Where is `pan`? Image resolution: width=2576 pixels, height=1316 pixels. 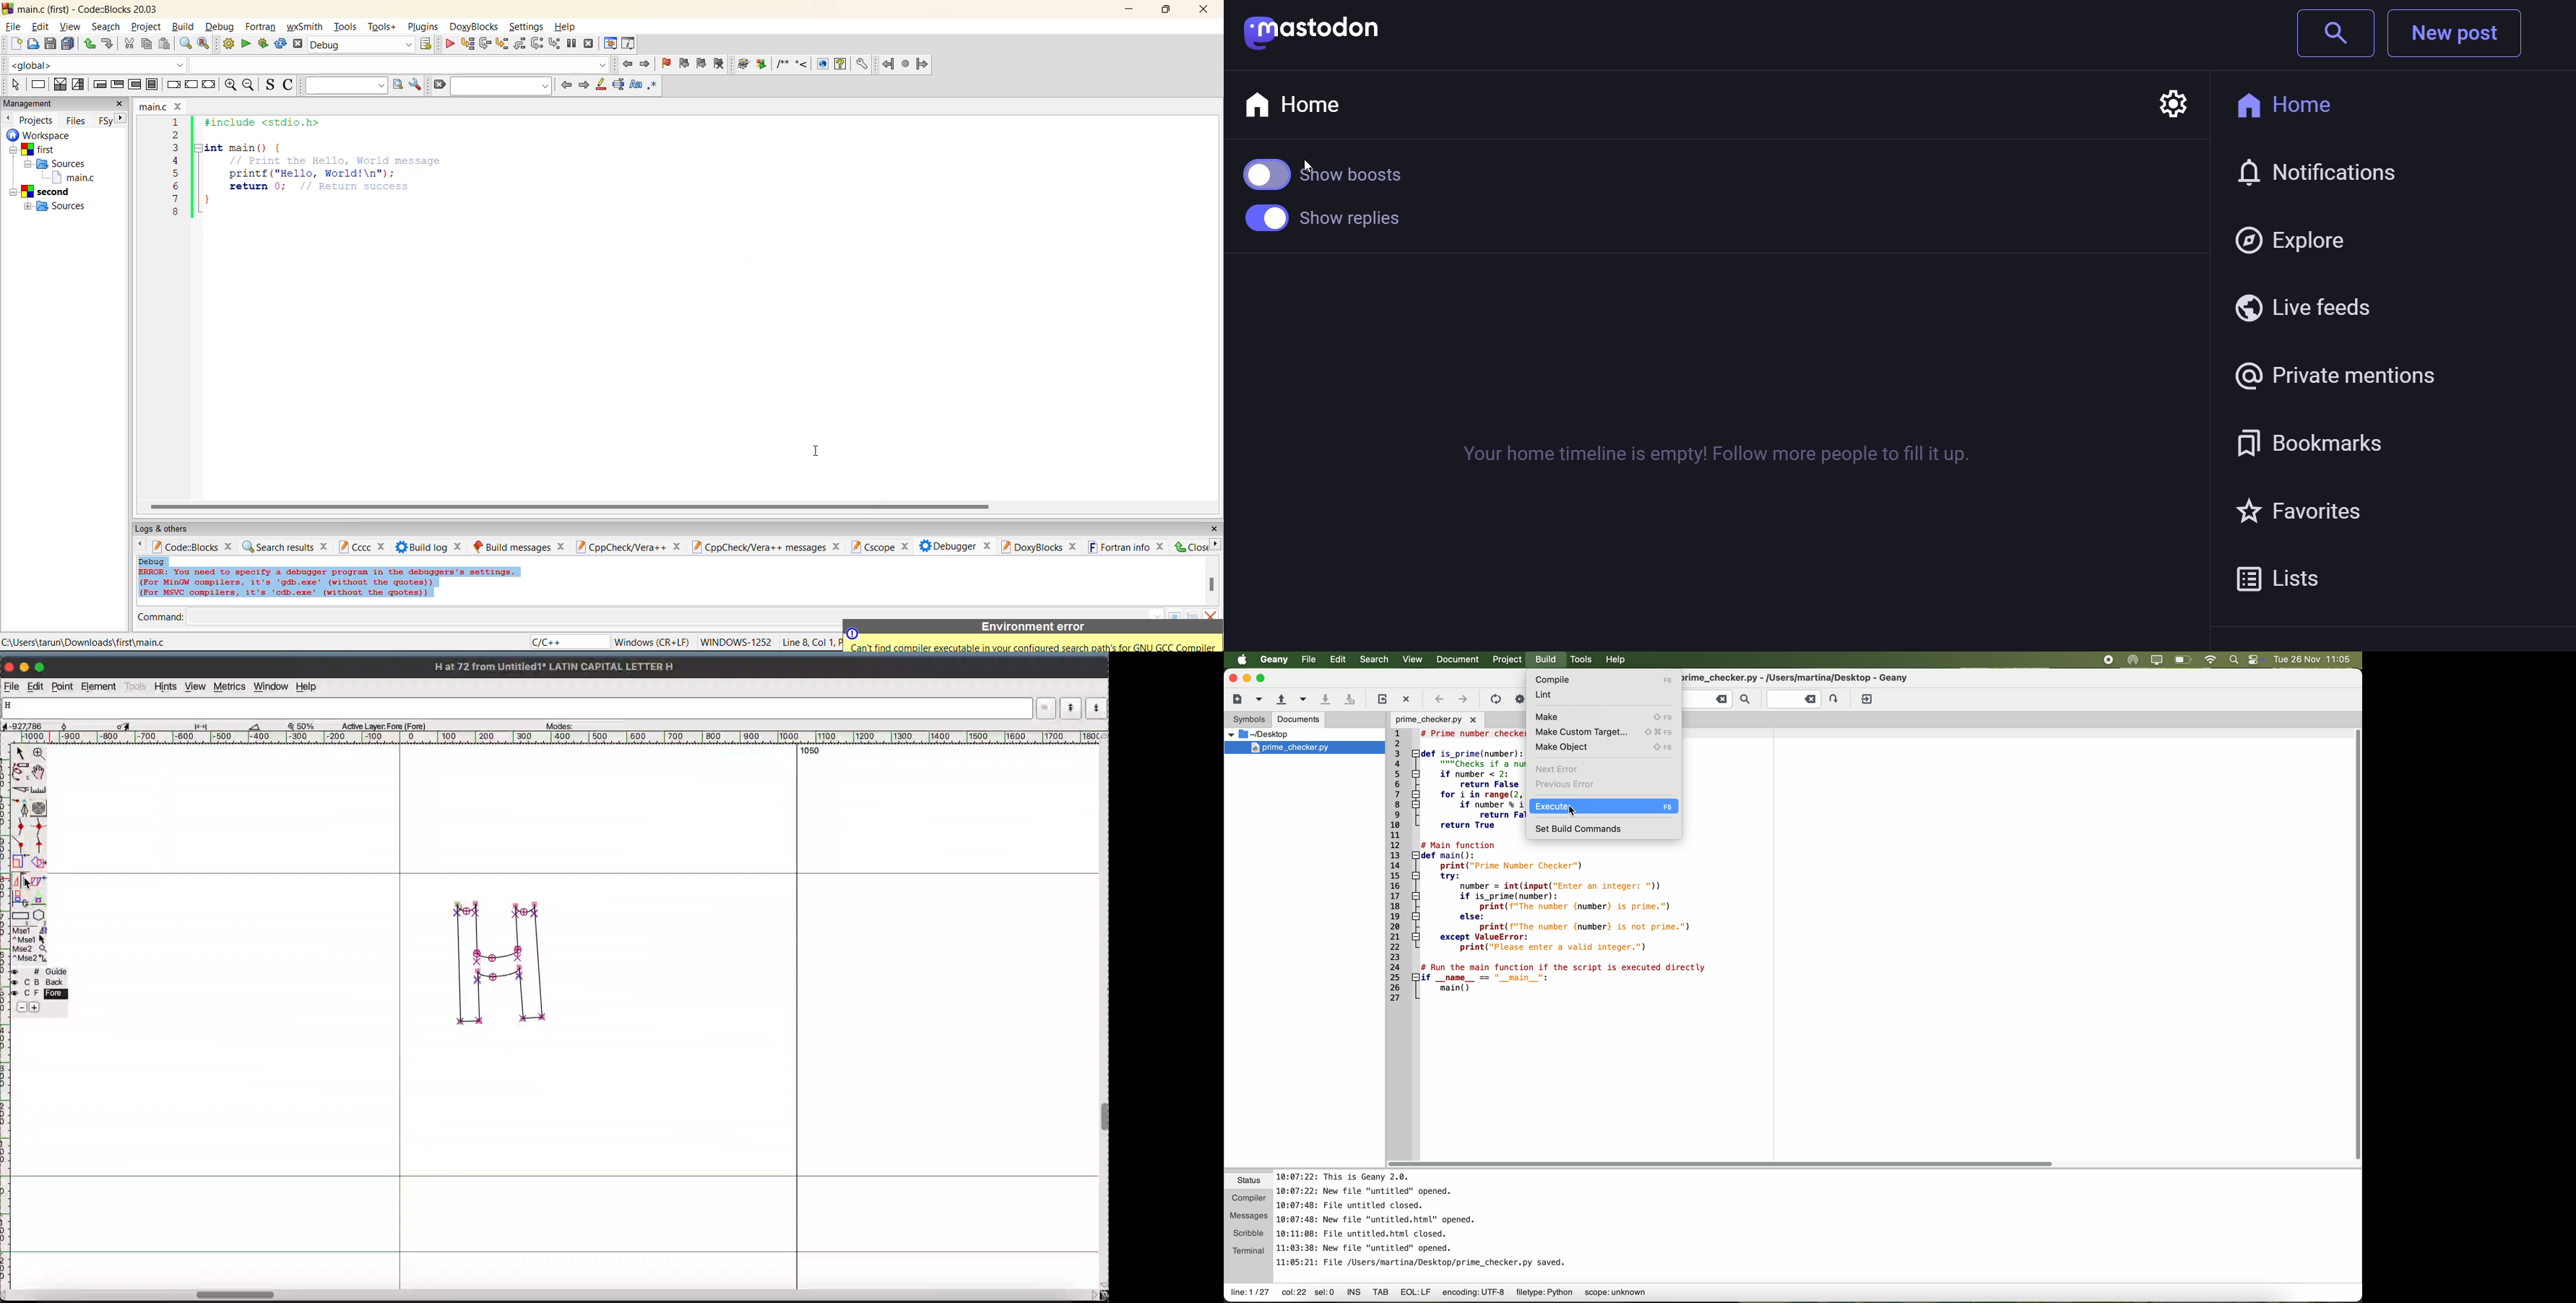 pan is located at coordinates (41, 771).